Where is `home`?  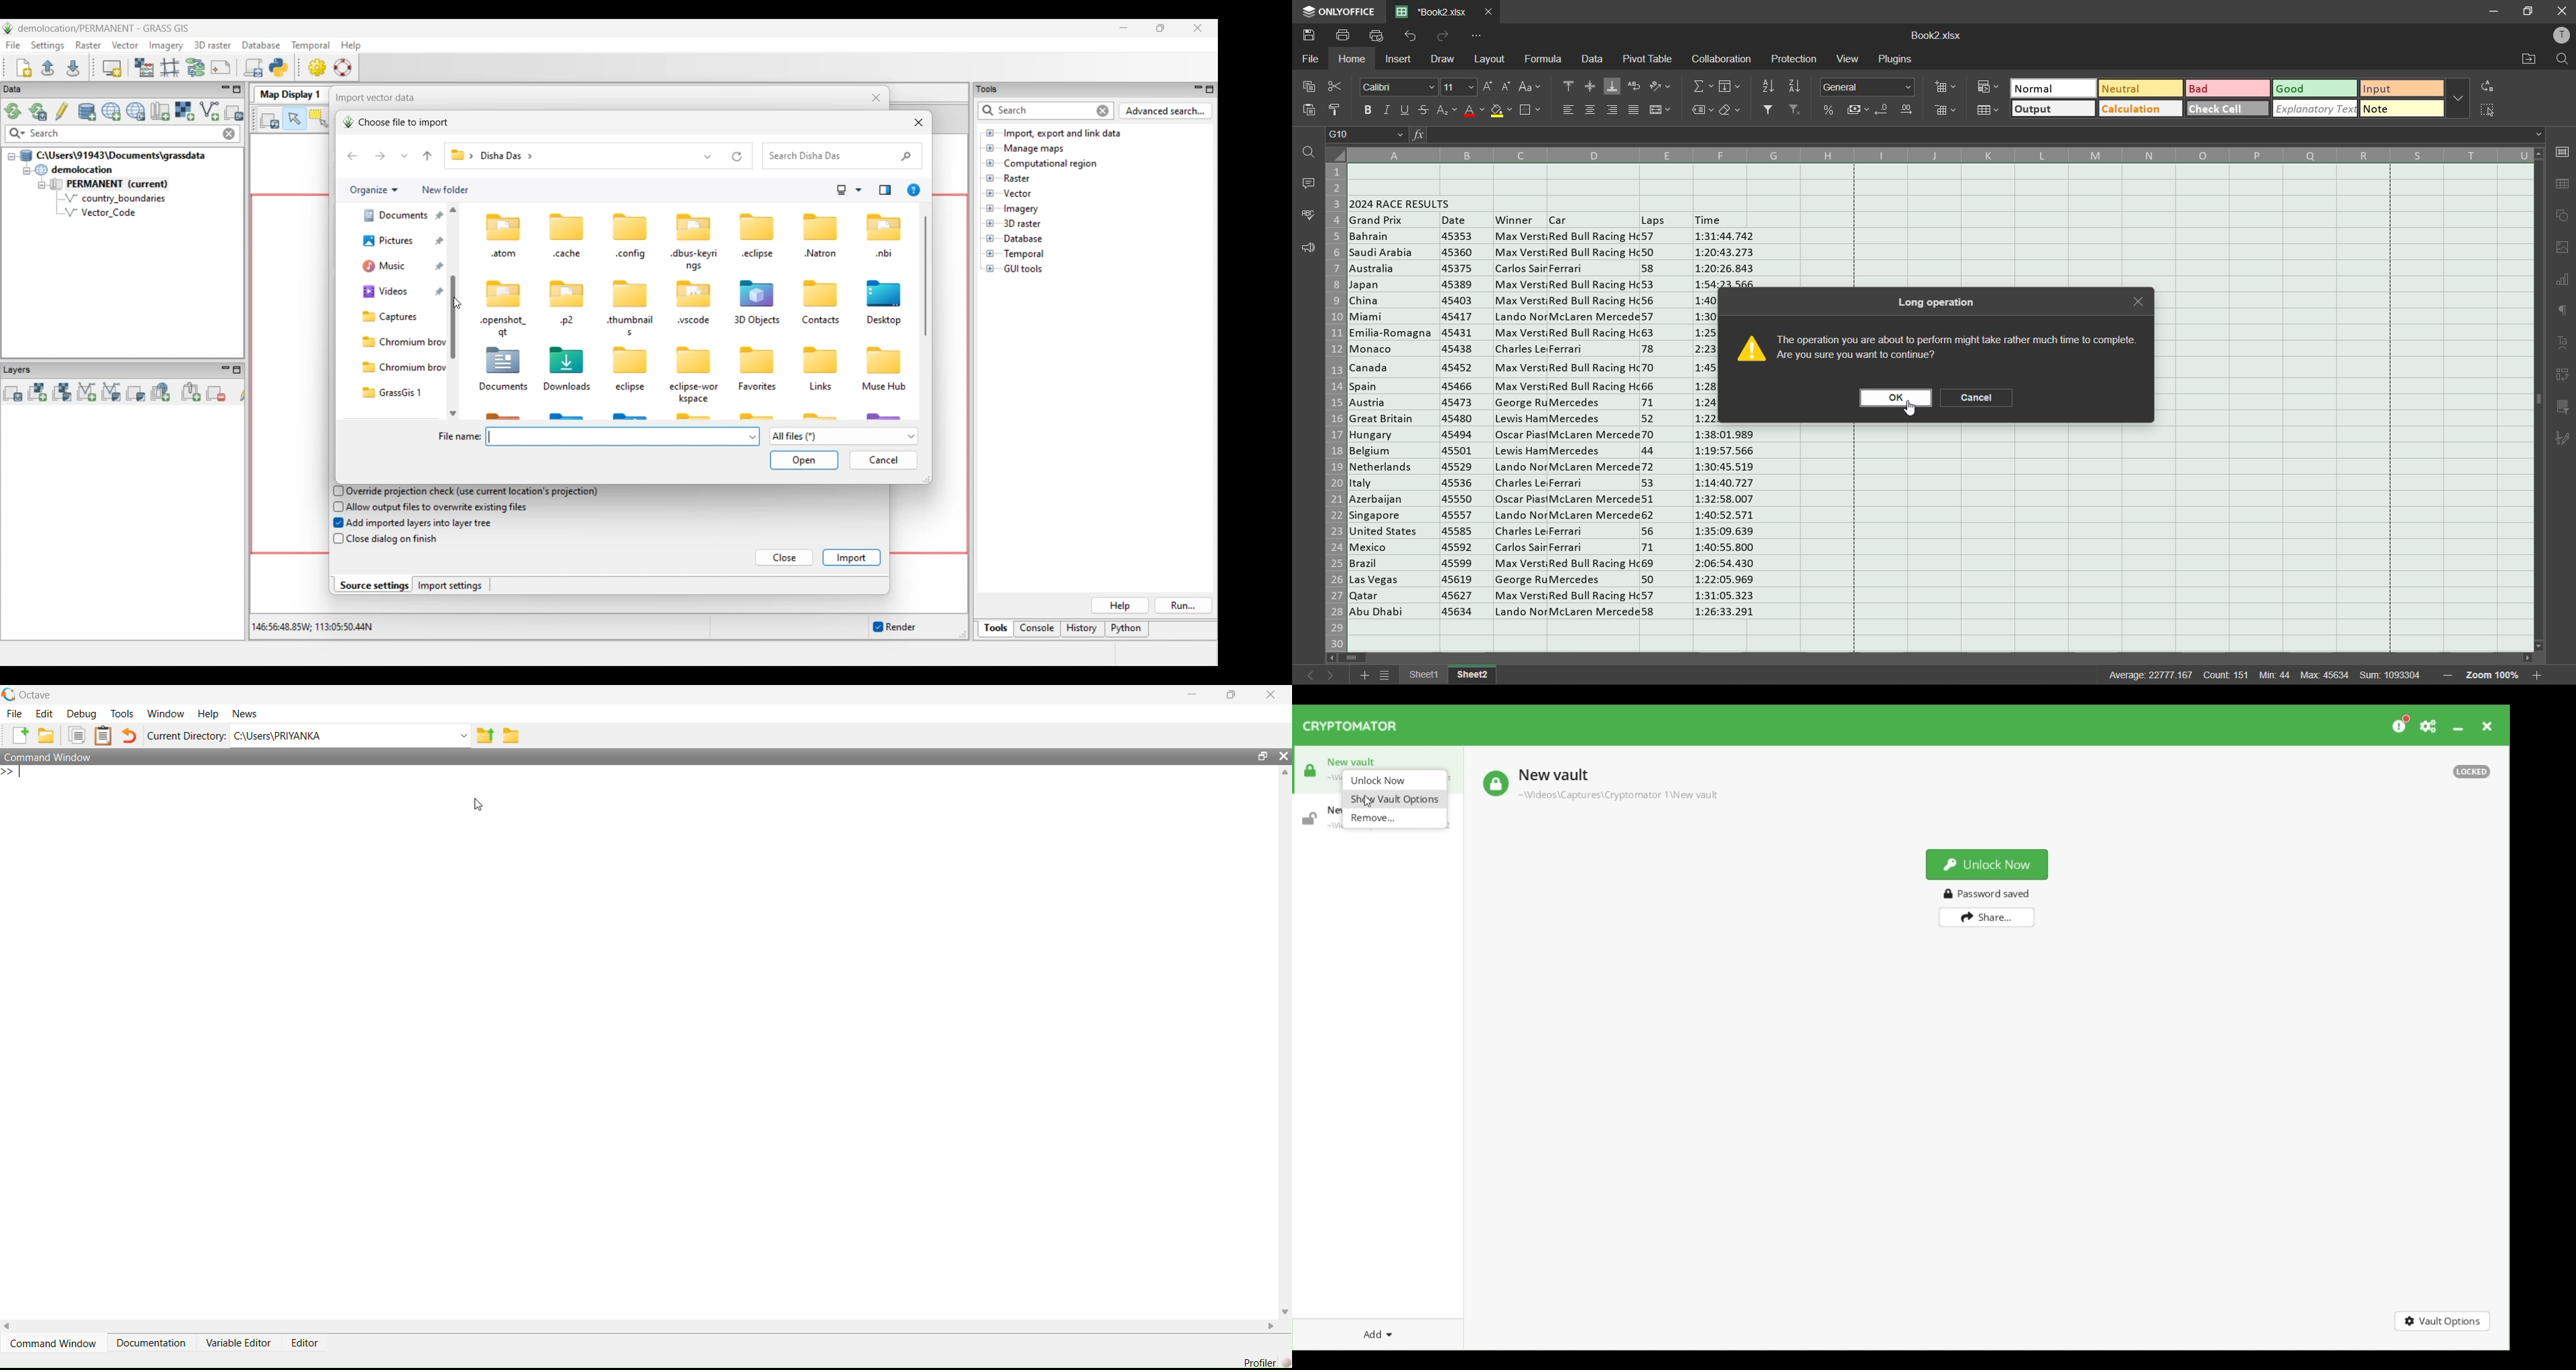
home is located at coordinates (1352, 60).